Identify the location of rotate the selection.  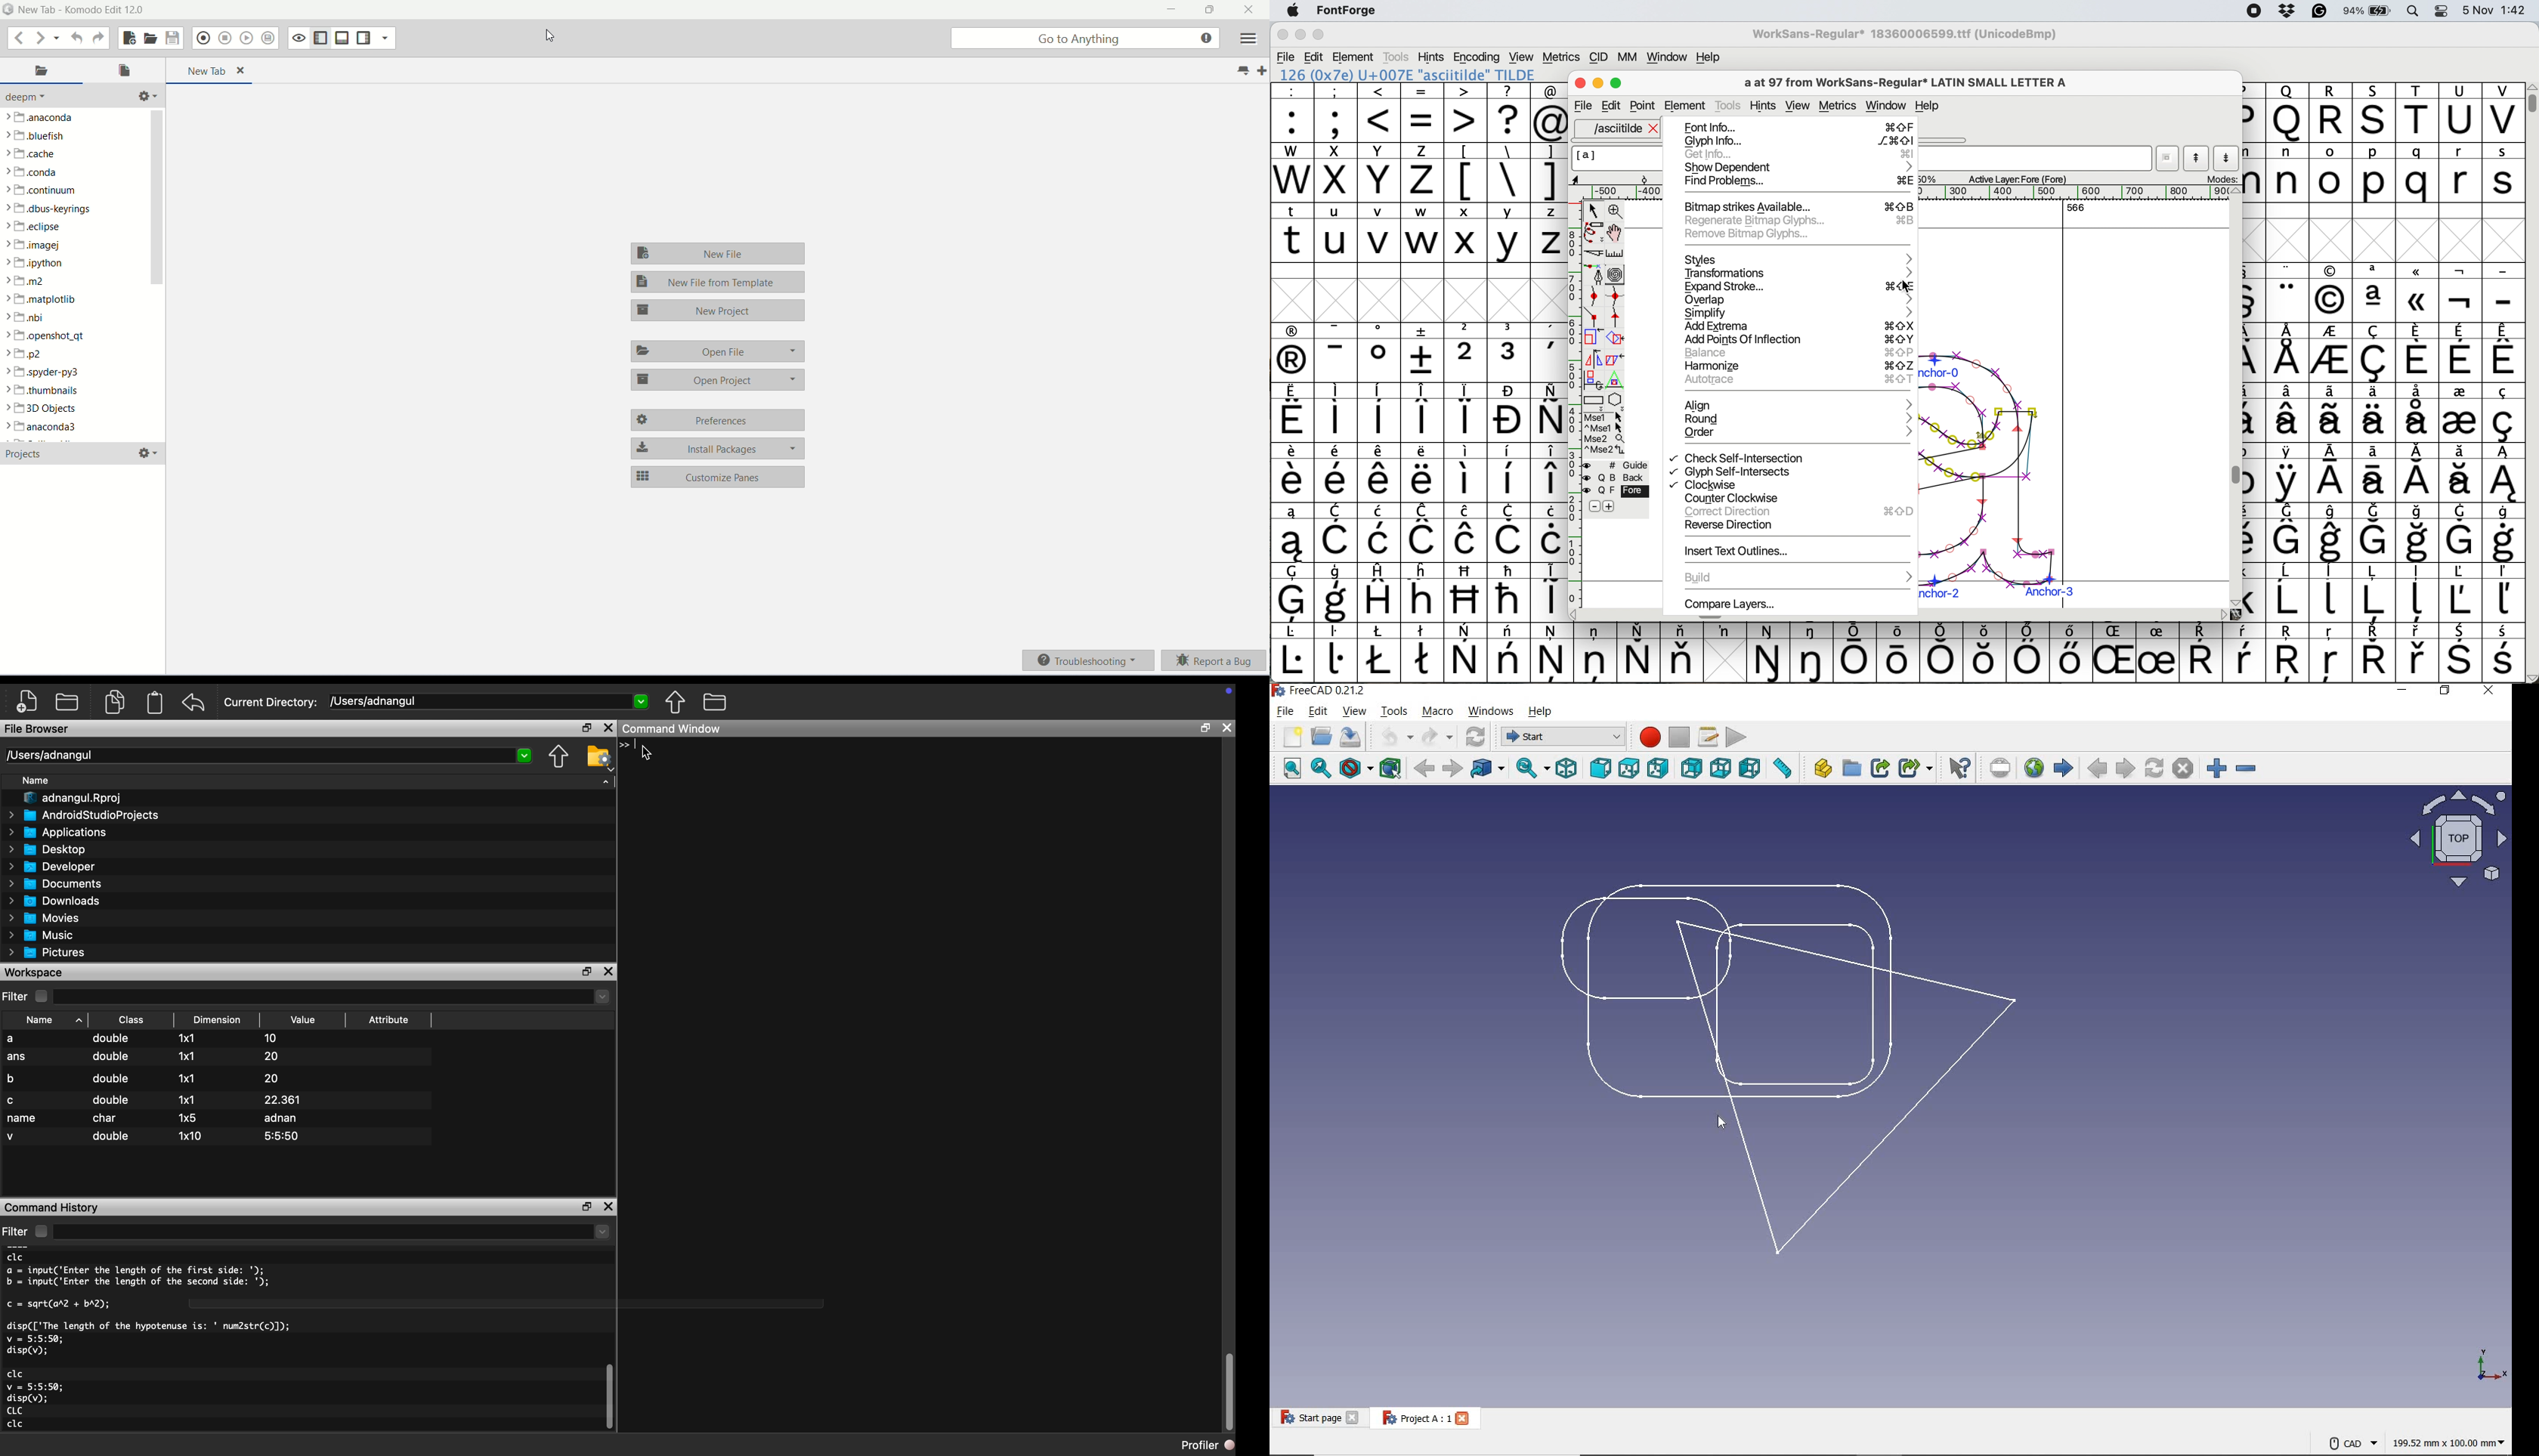
(1620, 339).